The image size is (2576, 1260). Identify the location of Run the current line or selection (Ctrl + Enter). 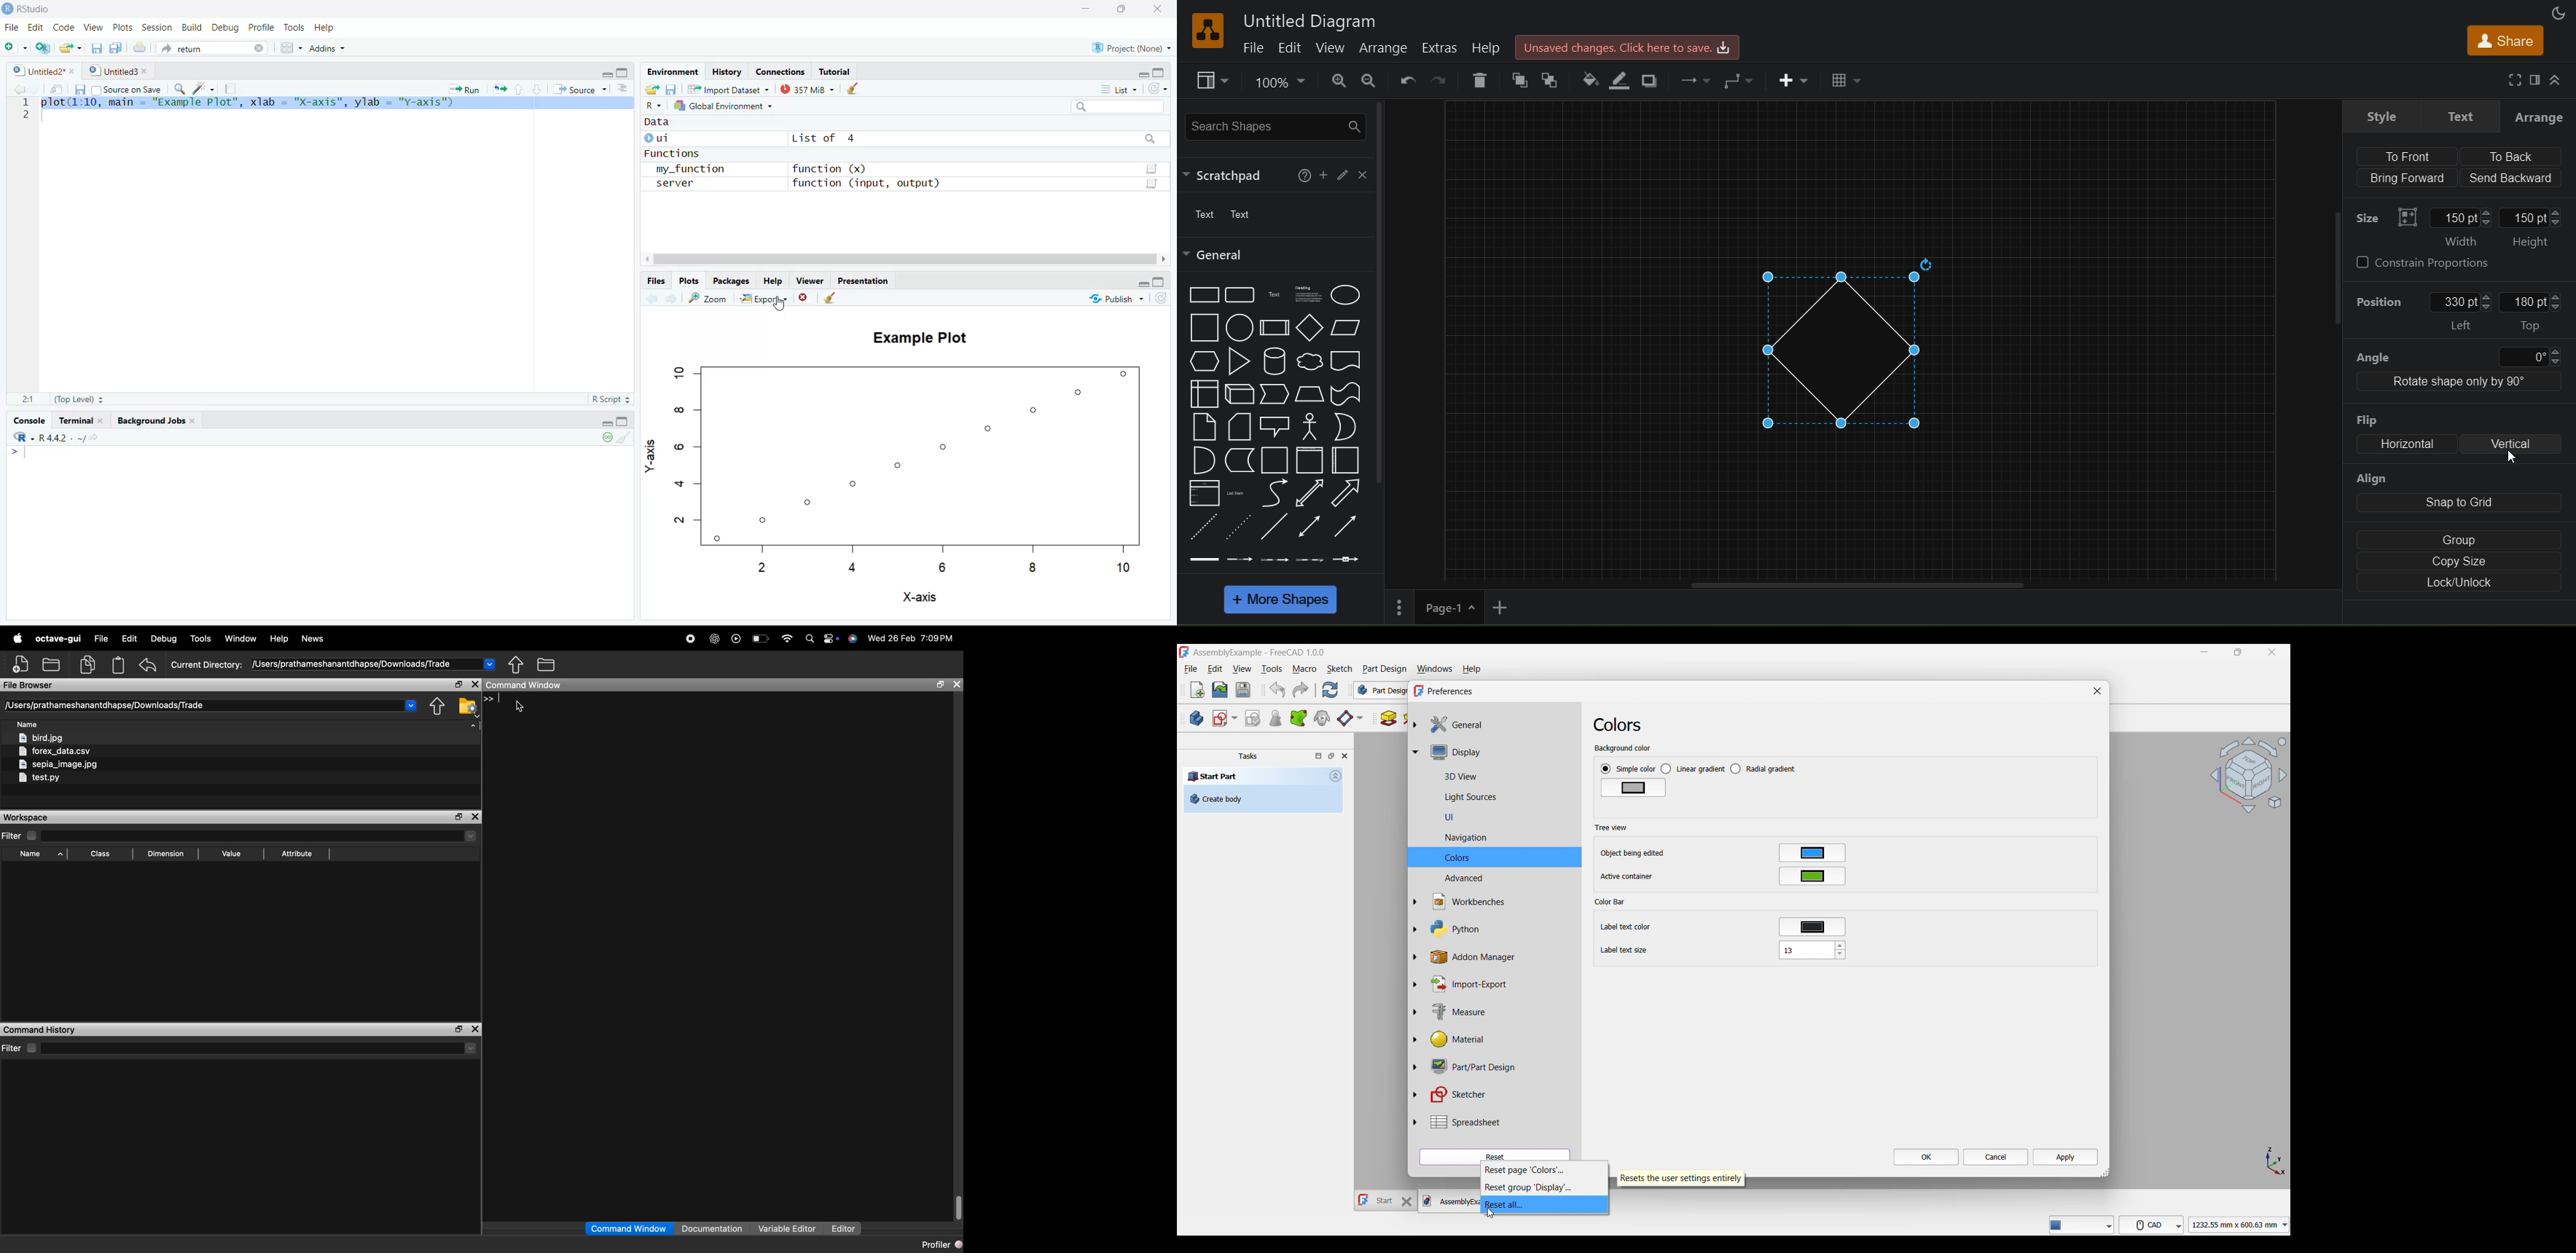
(464, 88).